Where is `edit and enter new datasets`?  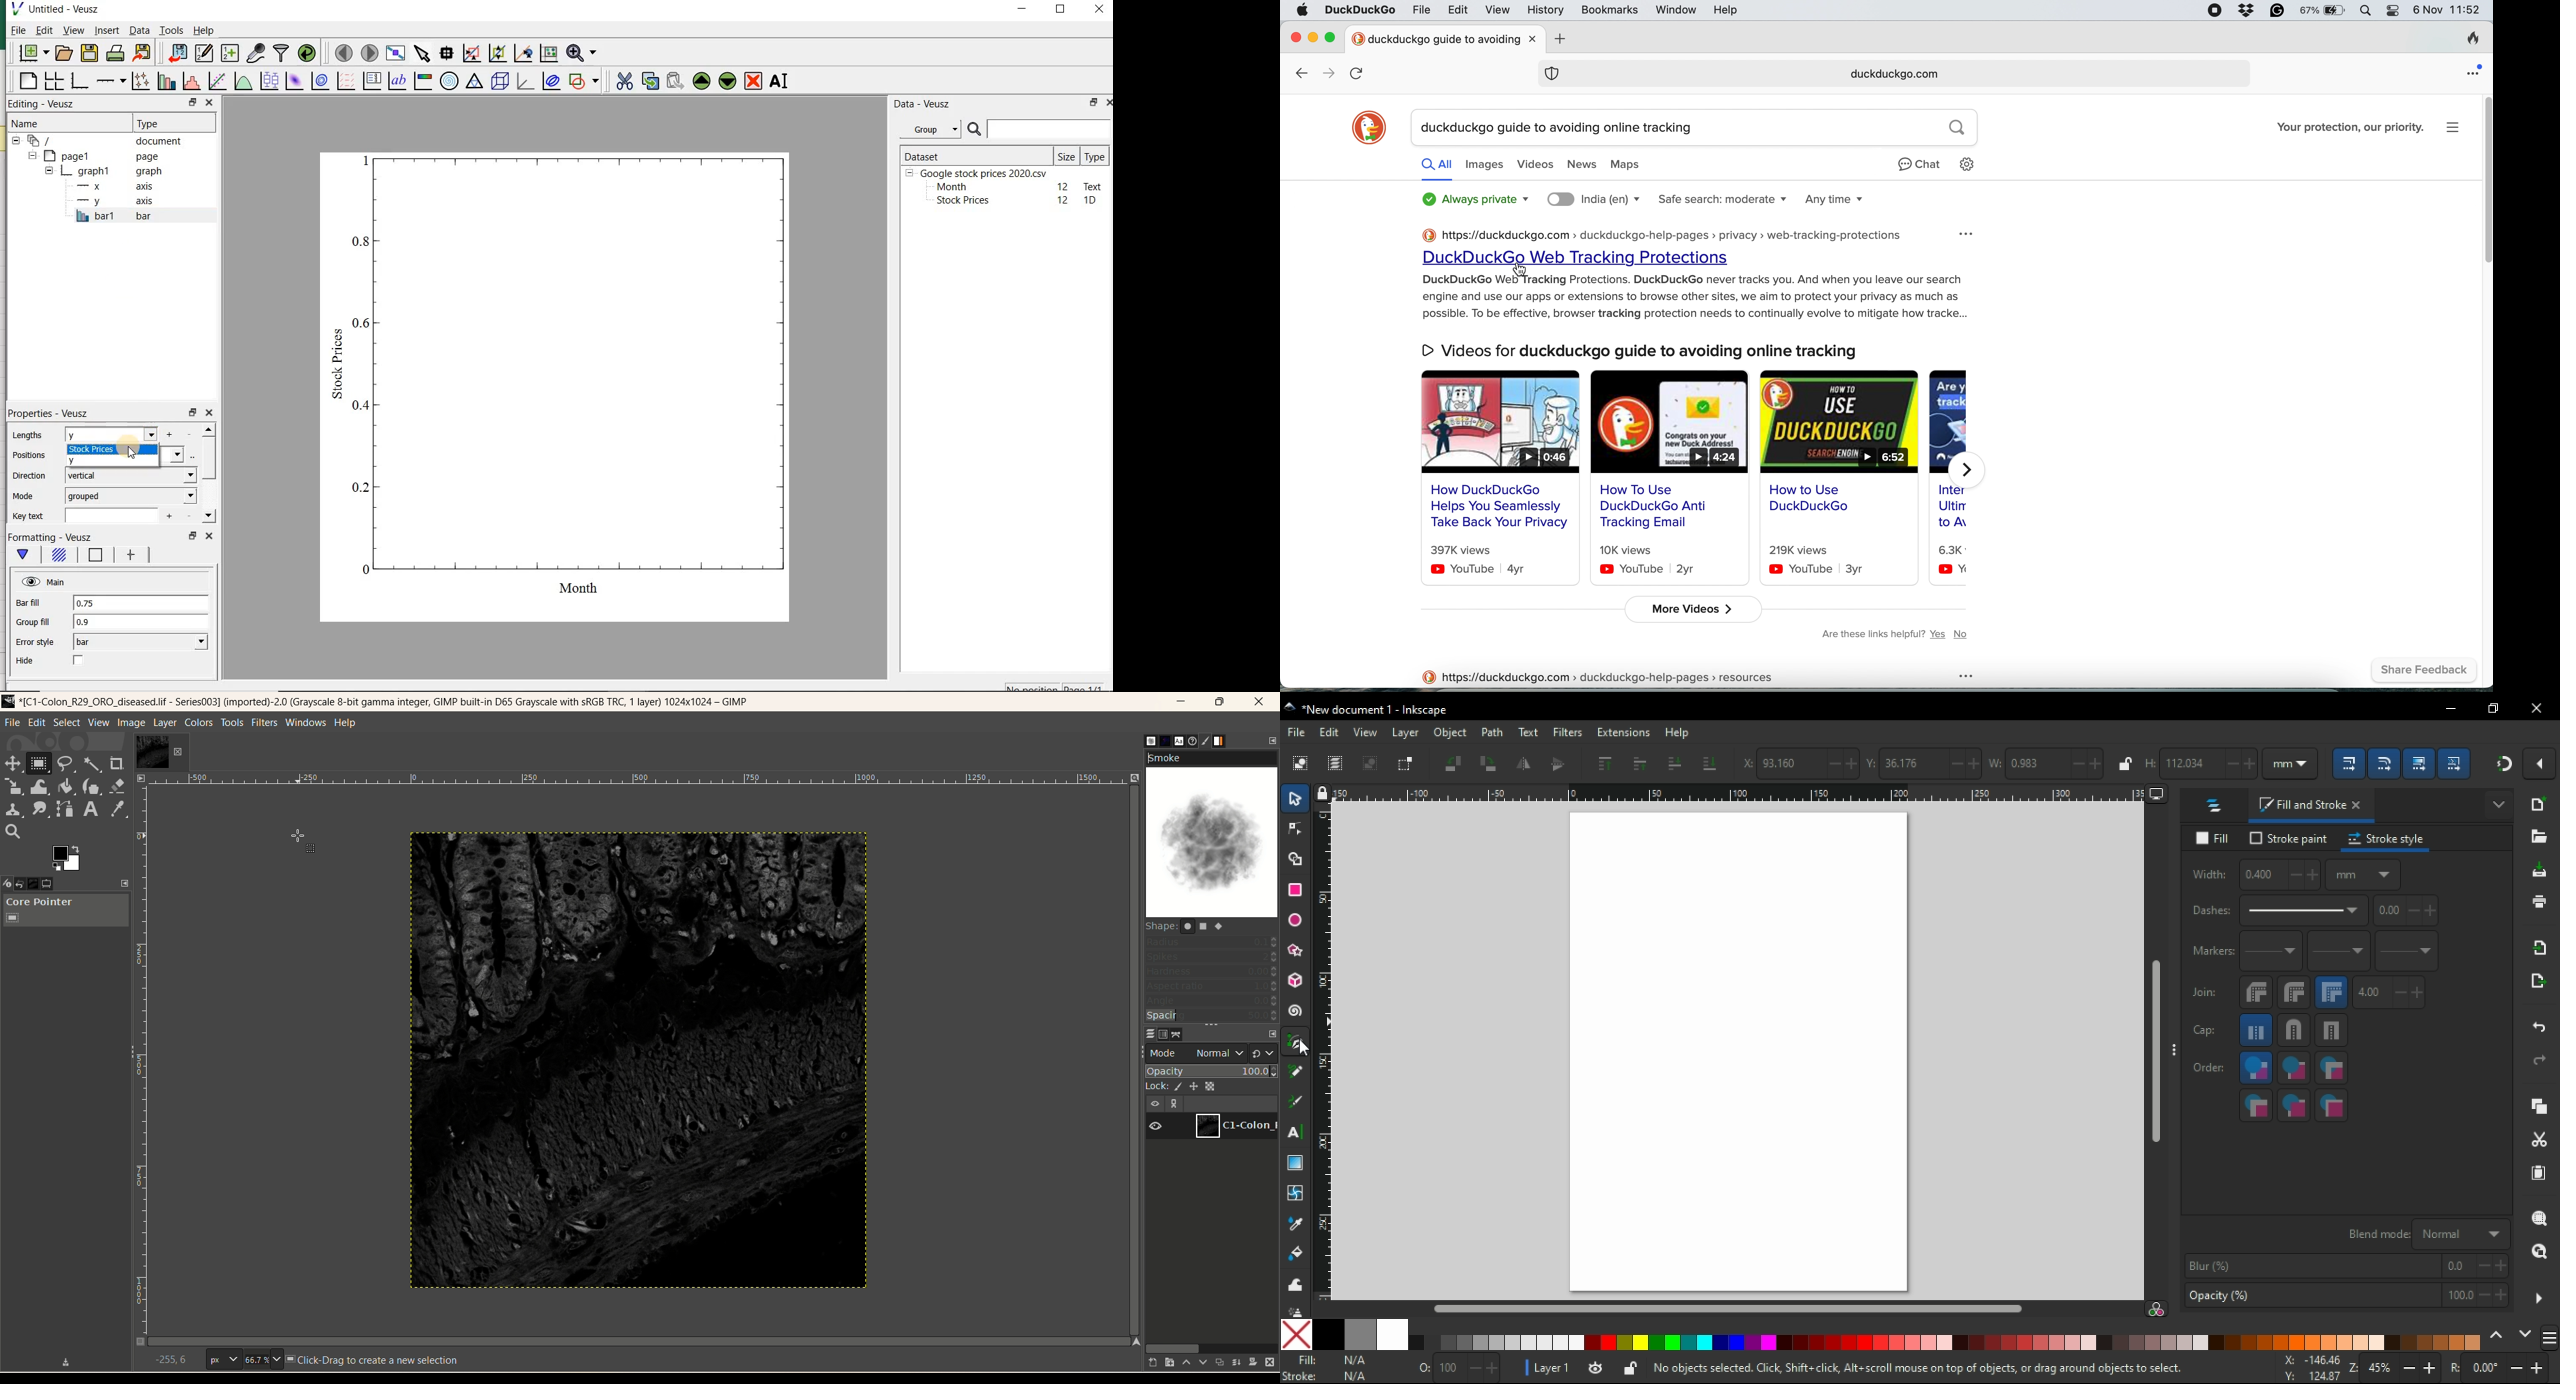 edit and enter new datasets is located at coordinates (203, 53).